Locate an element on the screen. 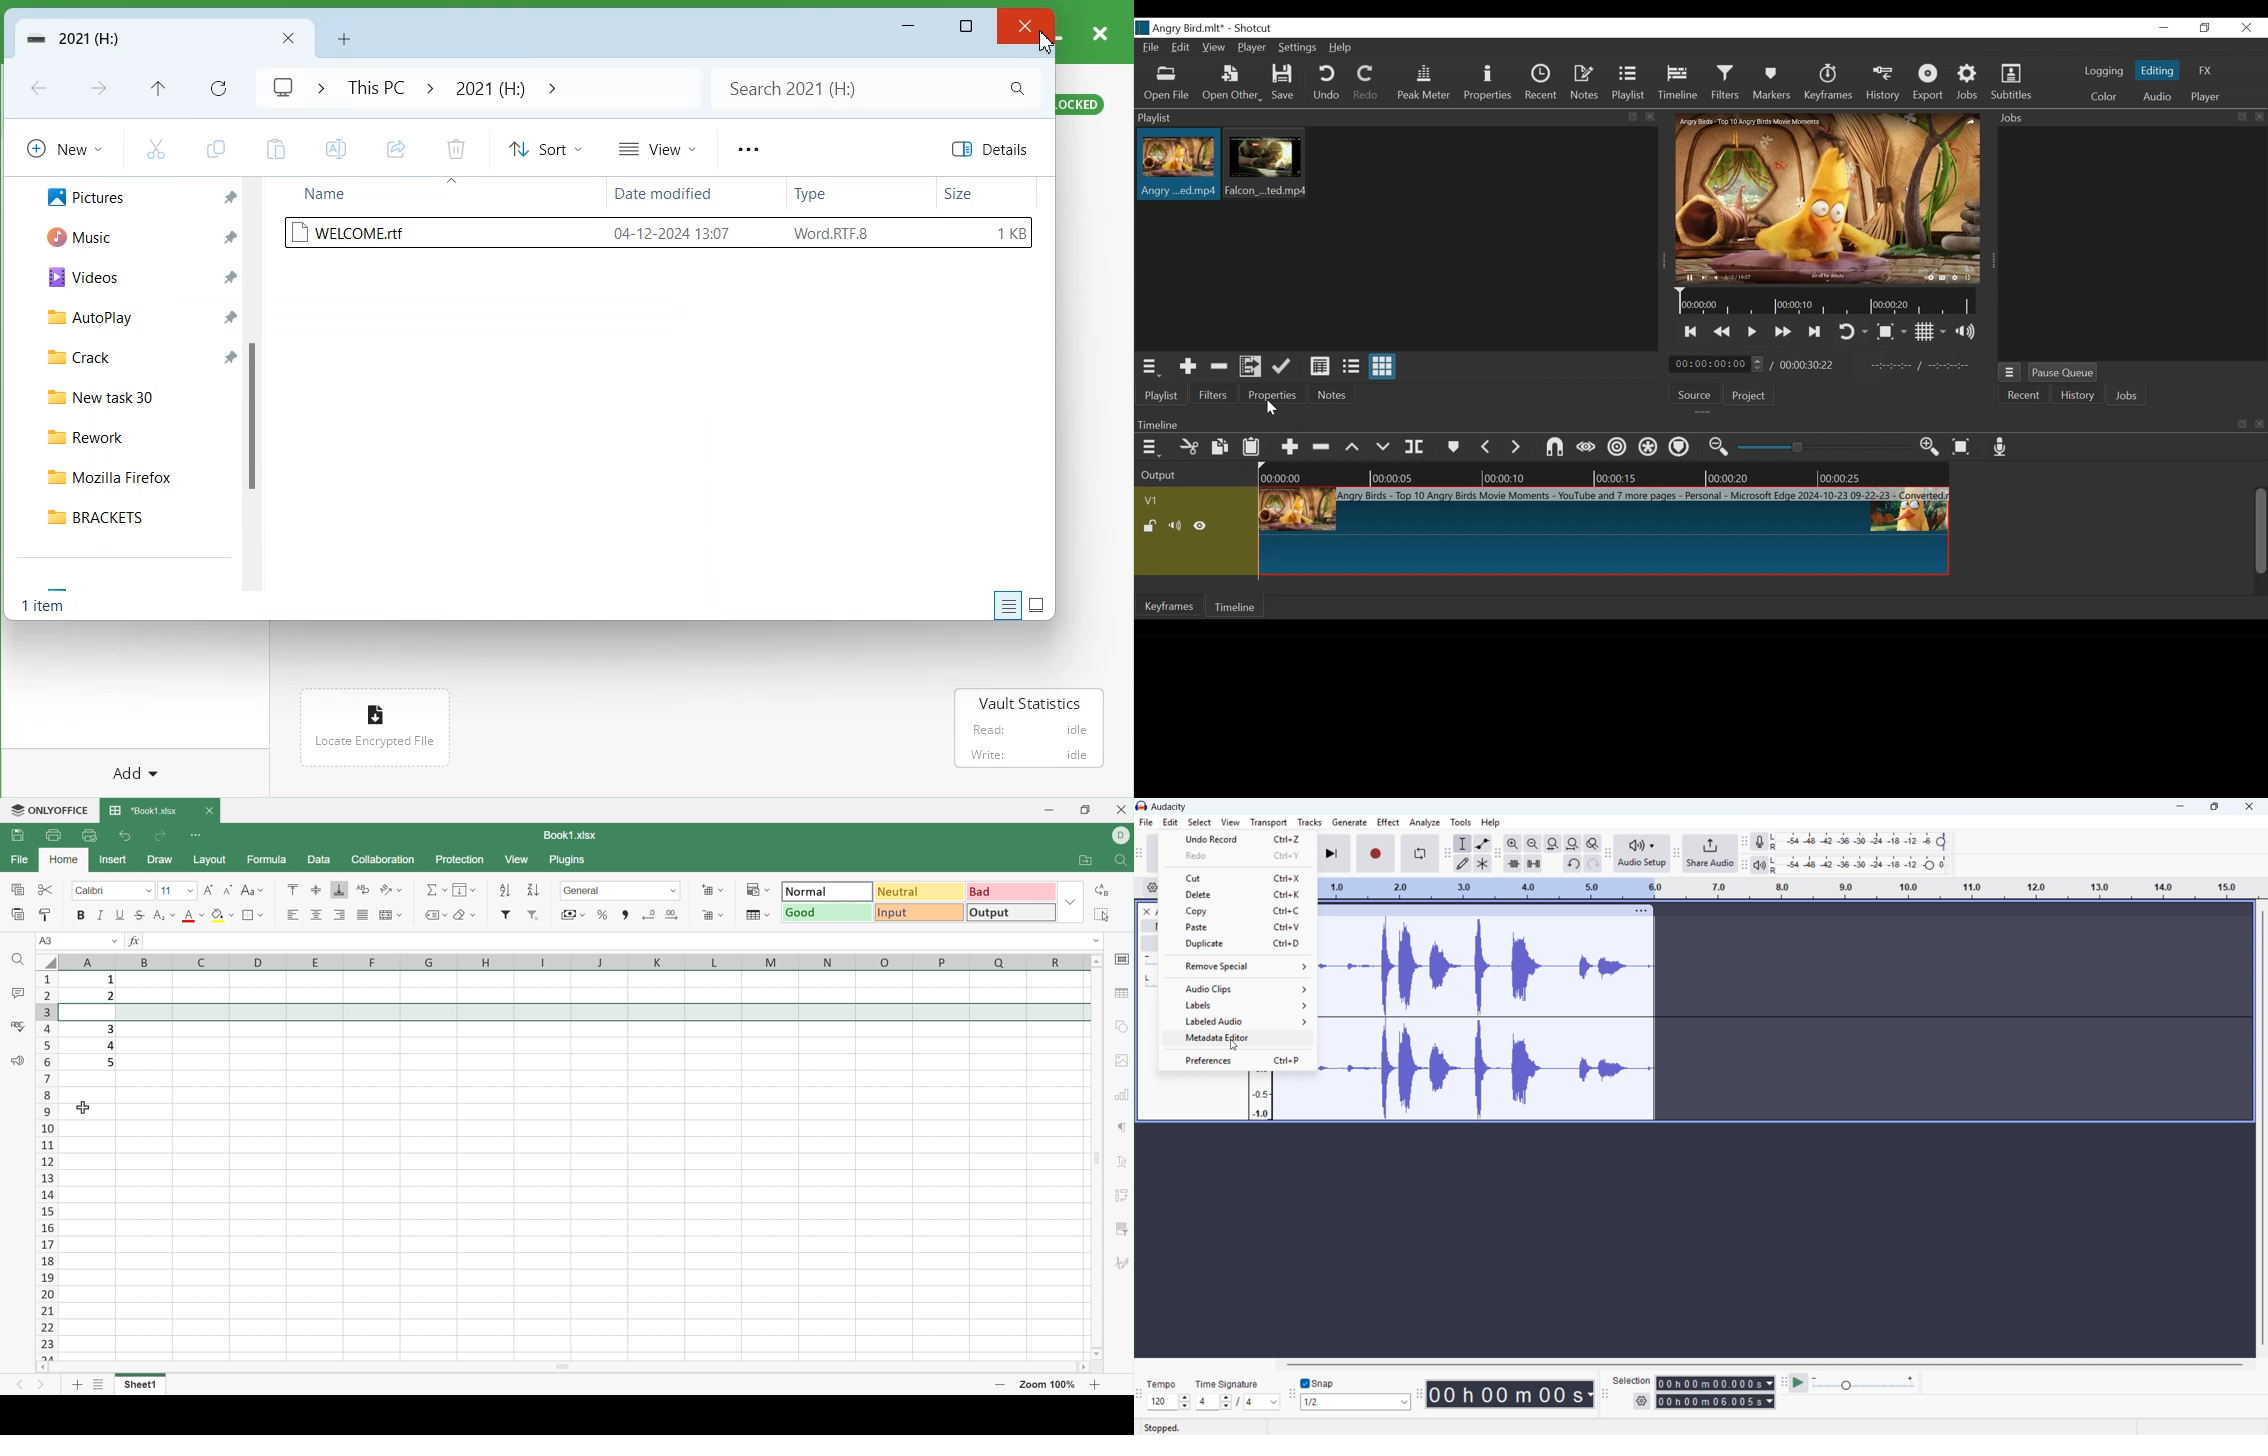 Image resolution: width=2268 pixels, height=1456 pixels. Decrement in Font size is located at coordinates (226, 889).